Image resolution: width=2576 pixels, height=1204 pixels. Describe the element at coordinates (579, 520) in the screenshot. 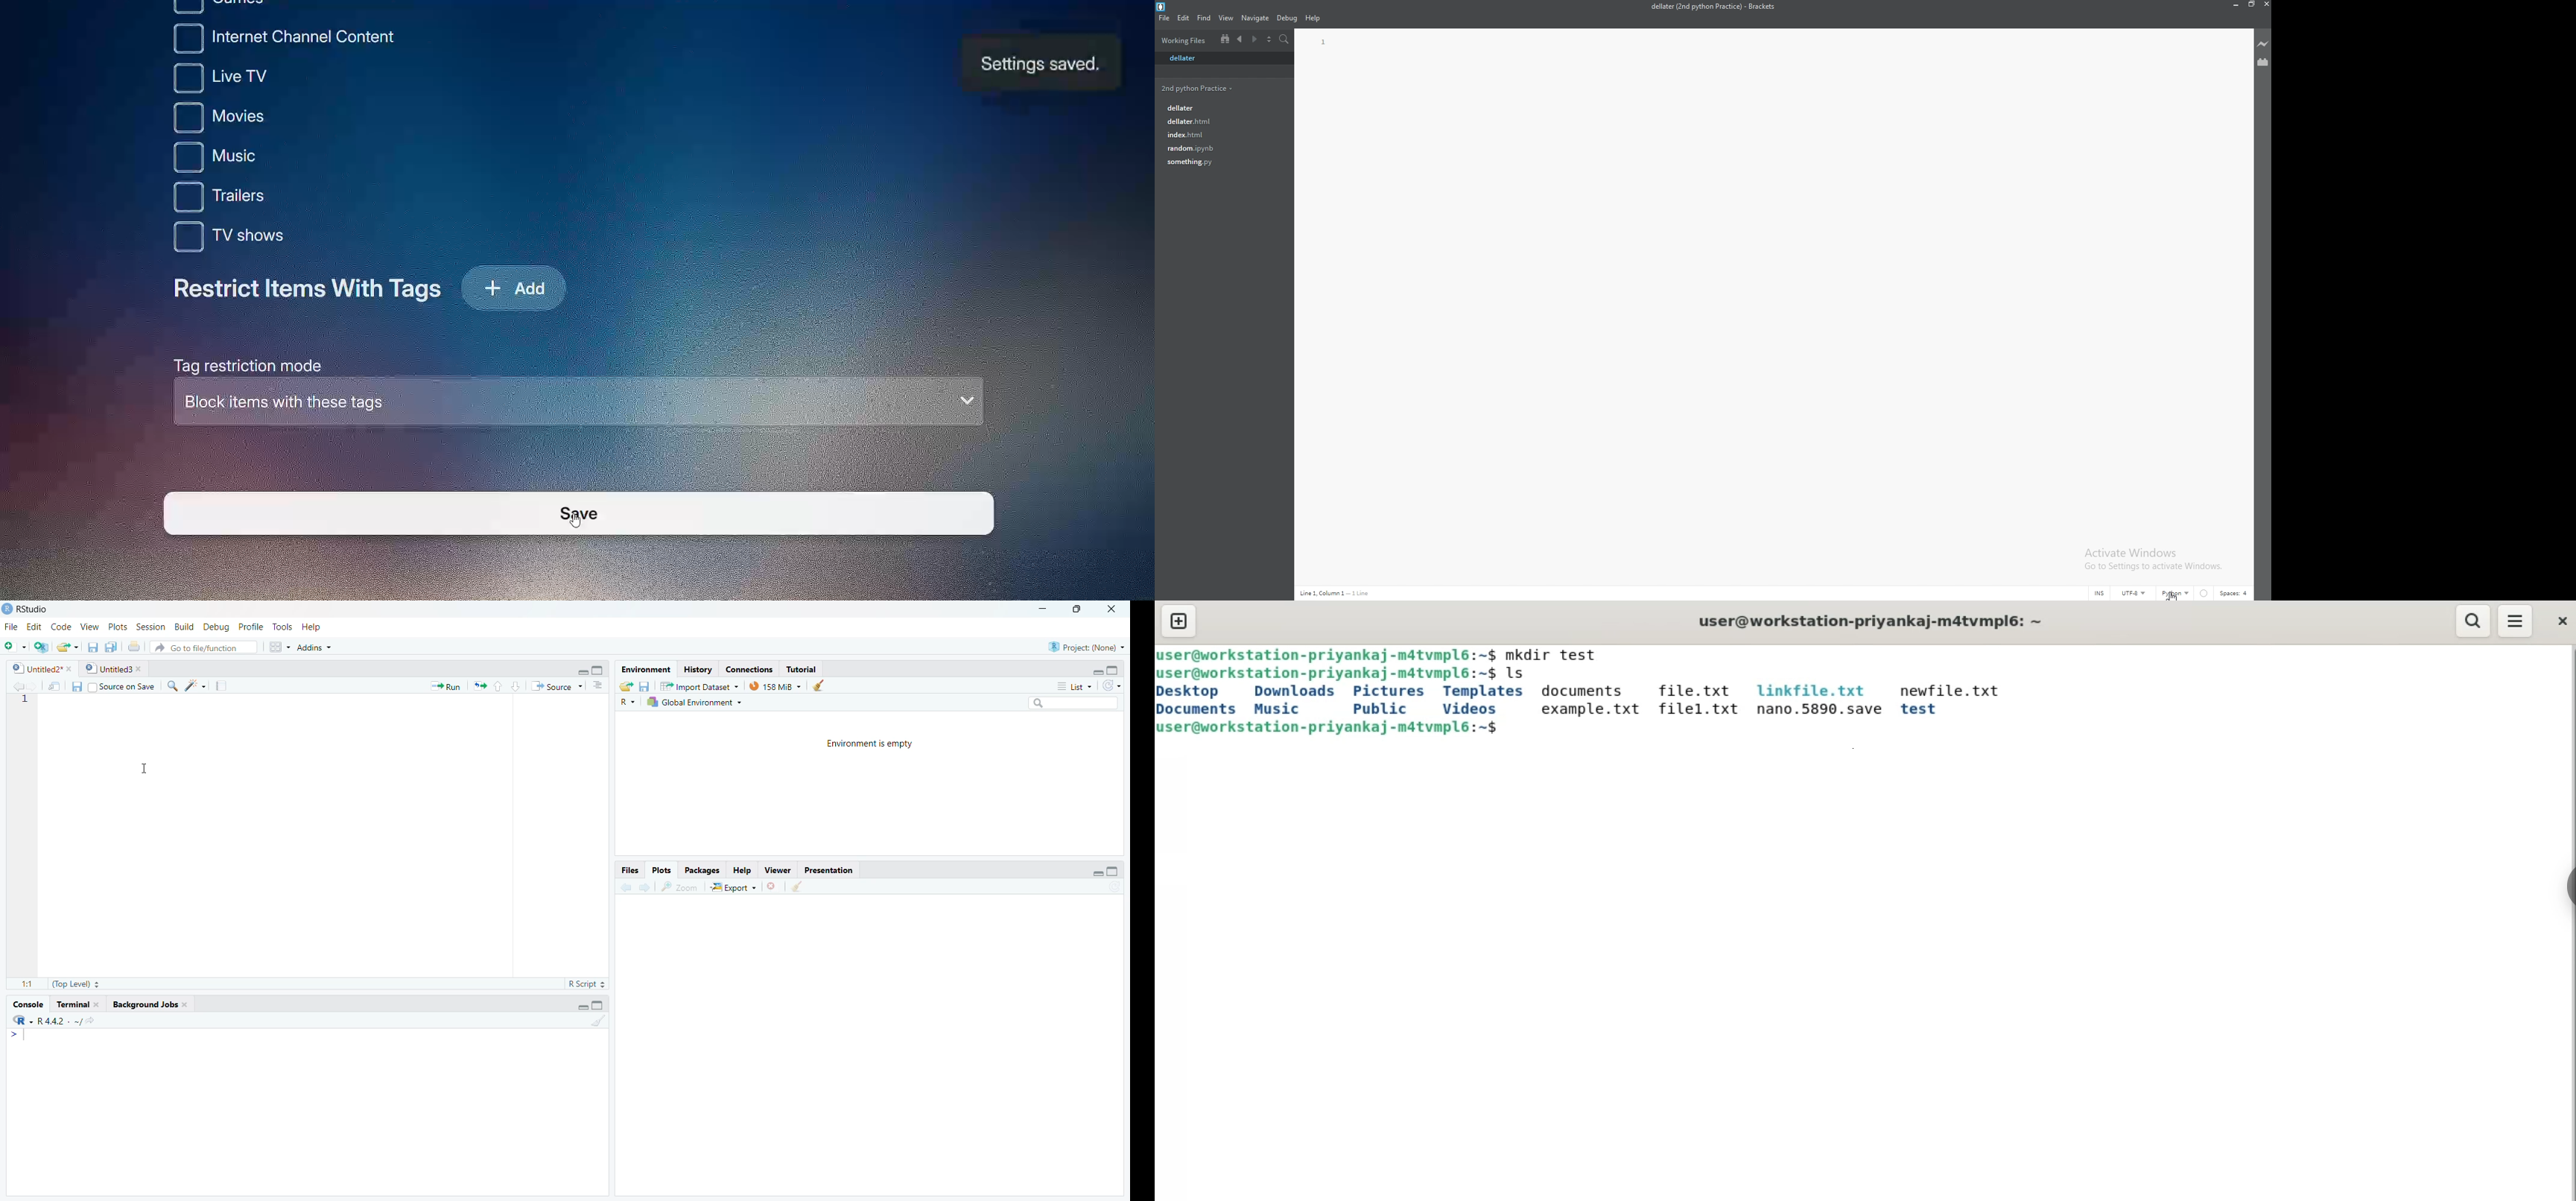

I see `Cursor` at that location.